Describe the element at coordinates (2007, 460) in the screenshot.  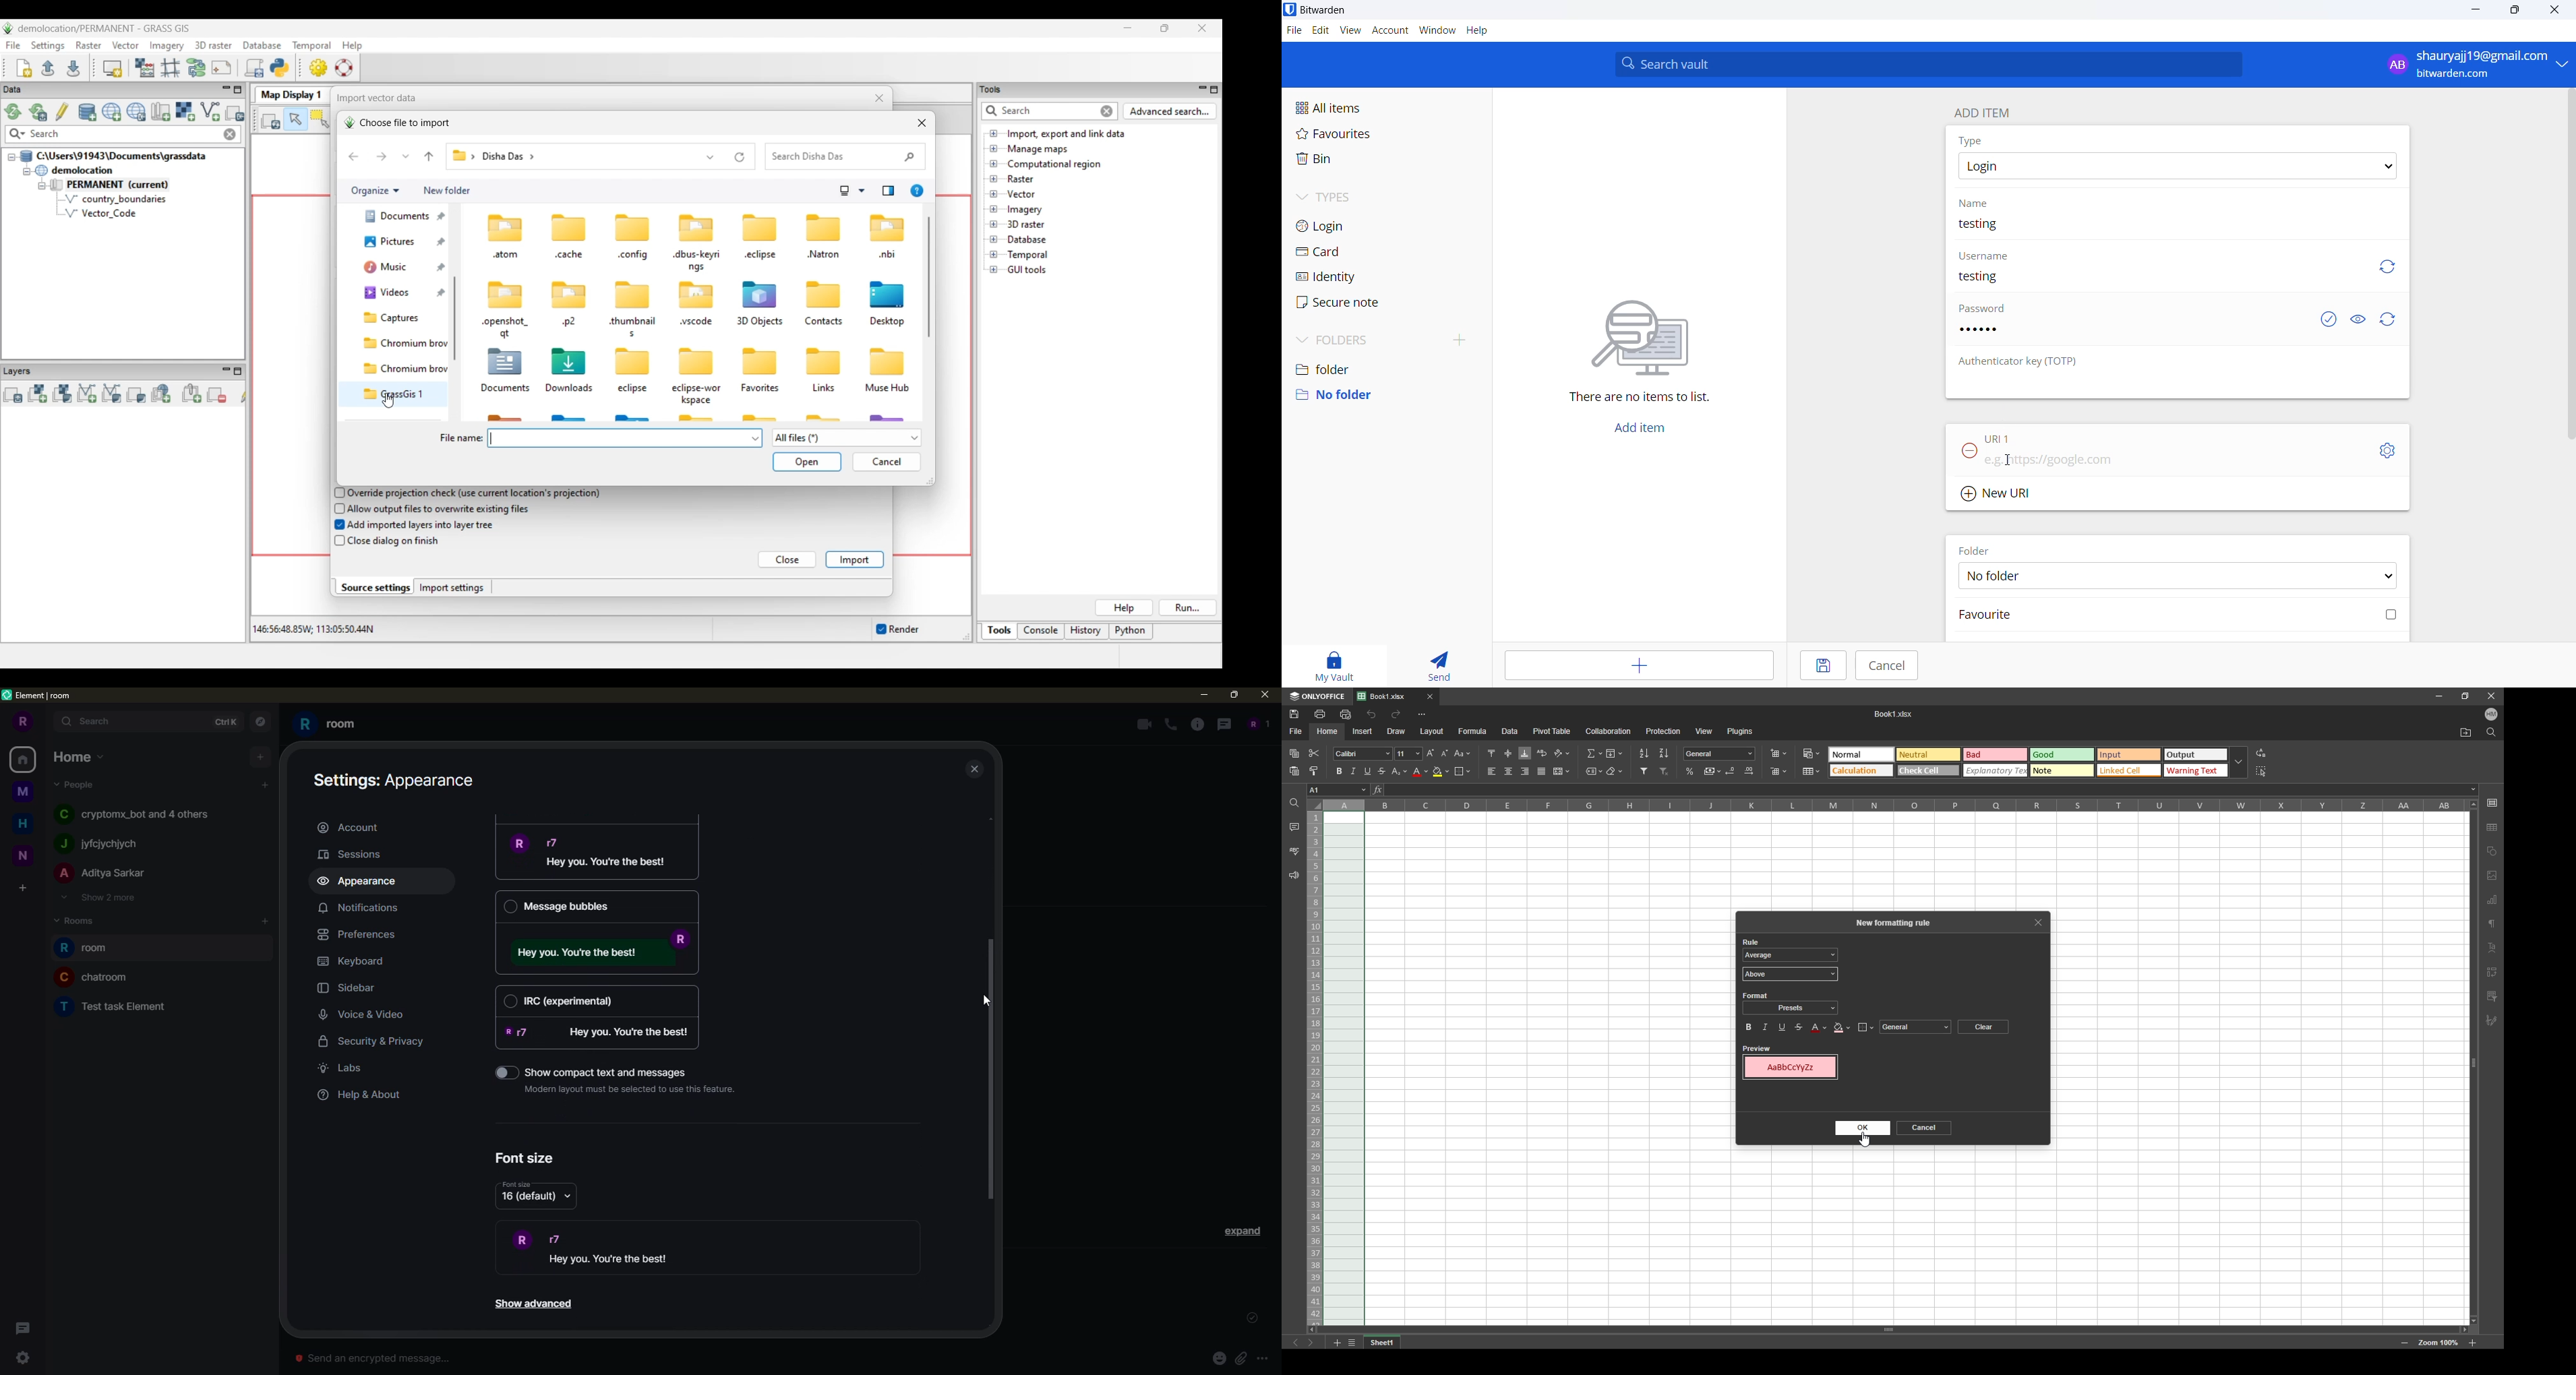
I see `cursor` at that location.